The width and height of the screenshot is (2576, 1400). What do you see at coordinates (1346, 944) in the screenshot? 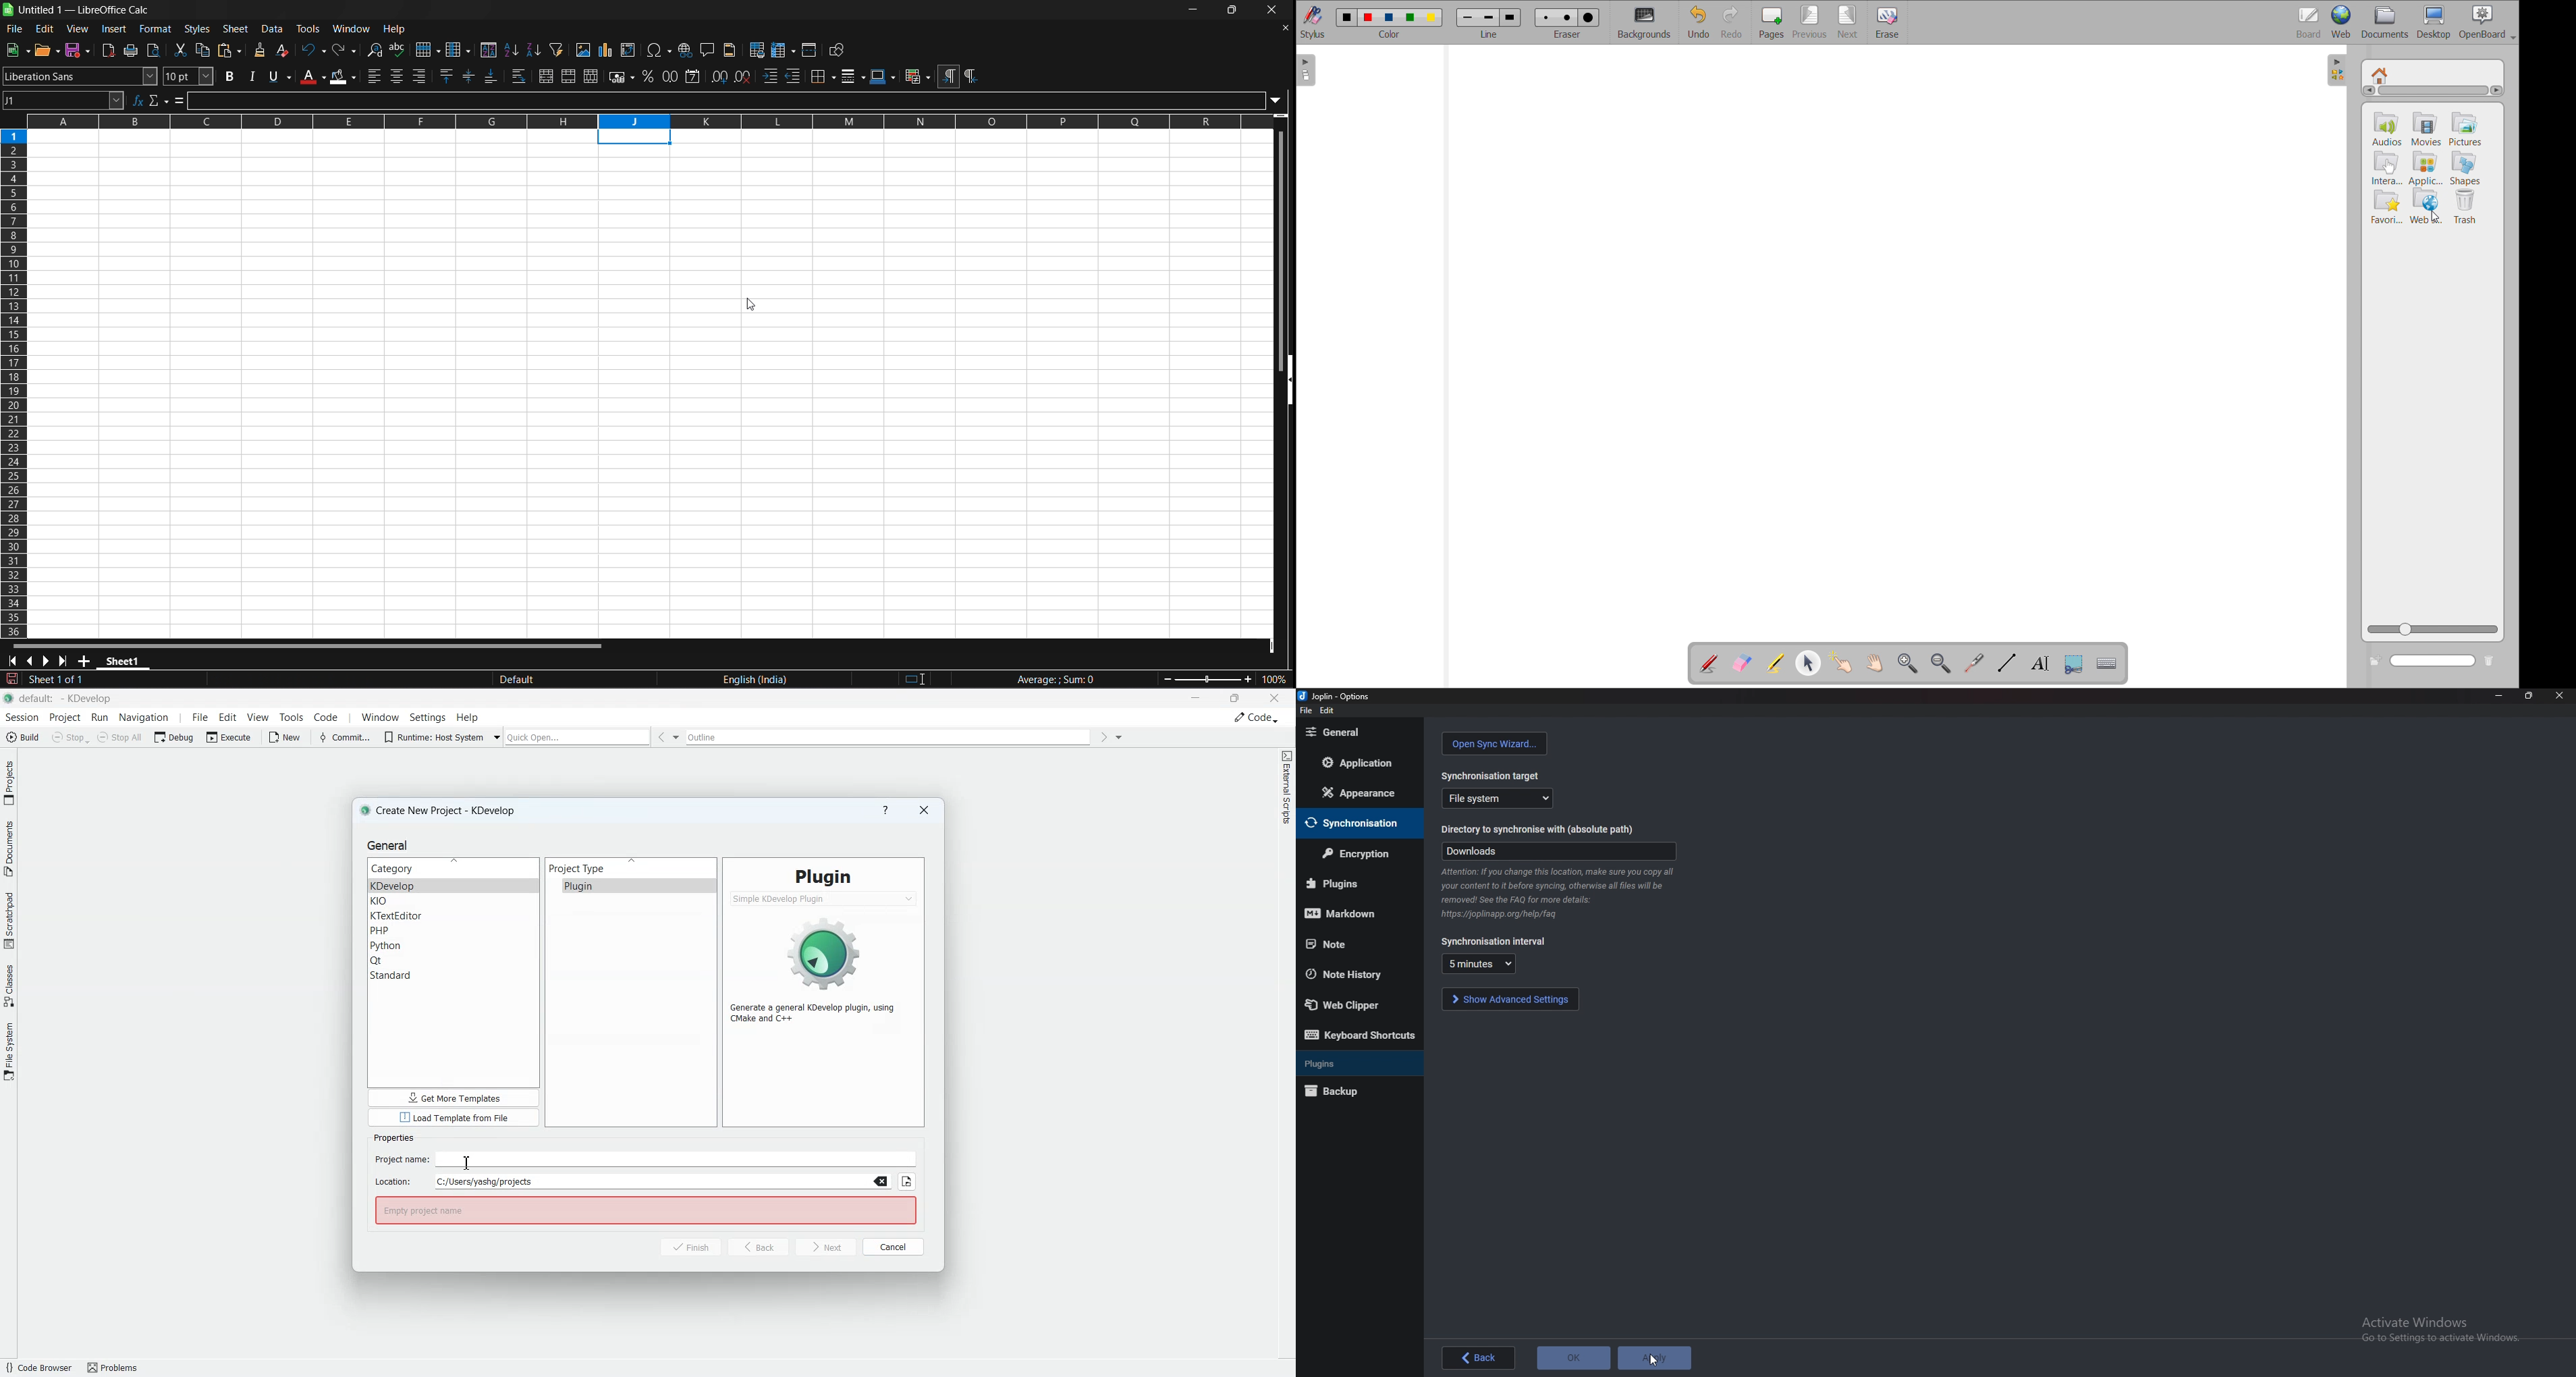
I see `note` at bounding box center [1346, 944].